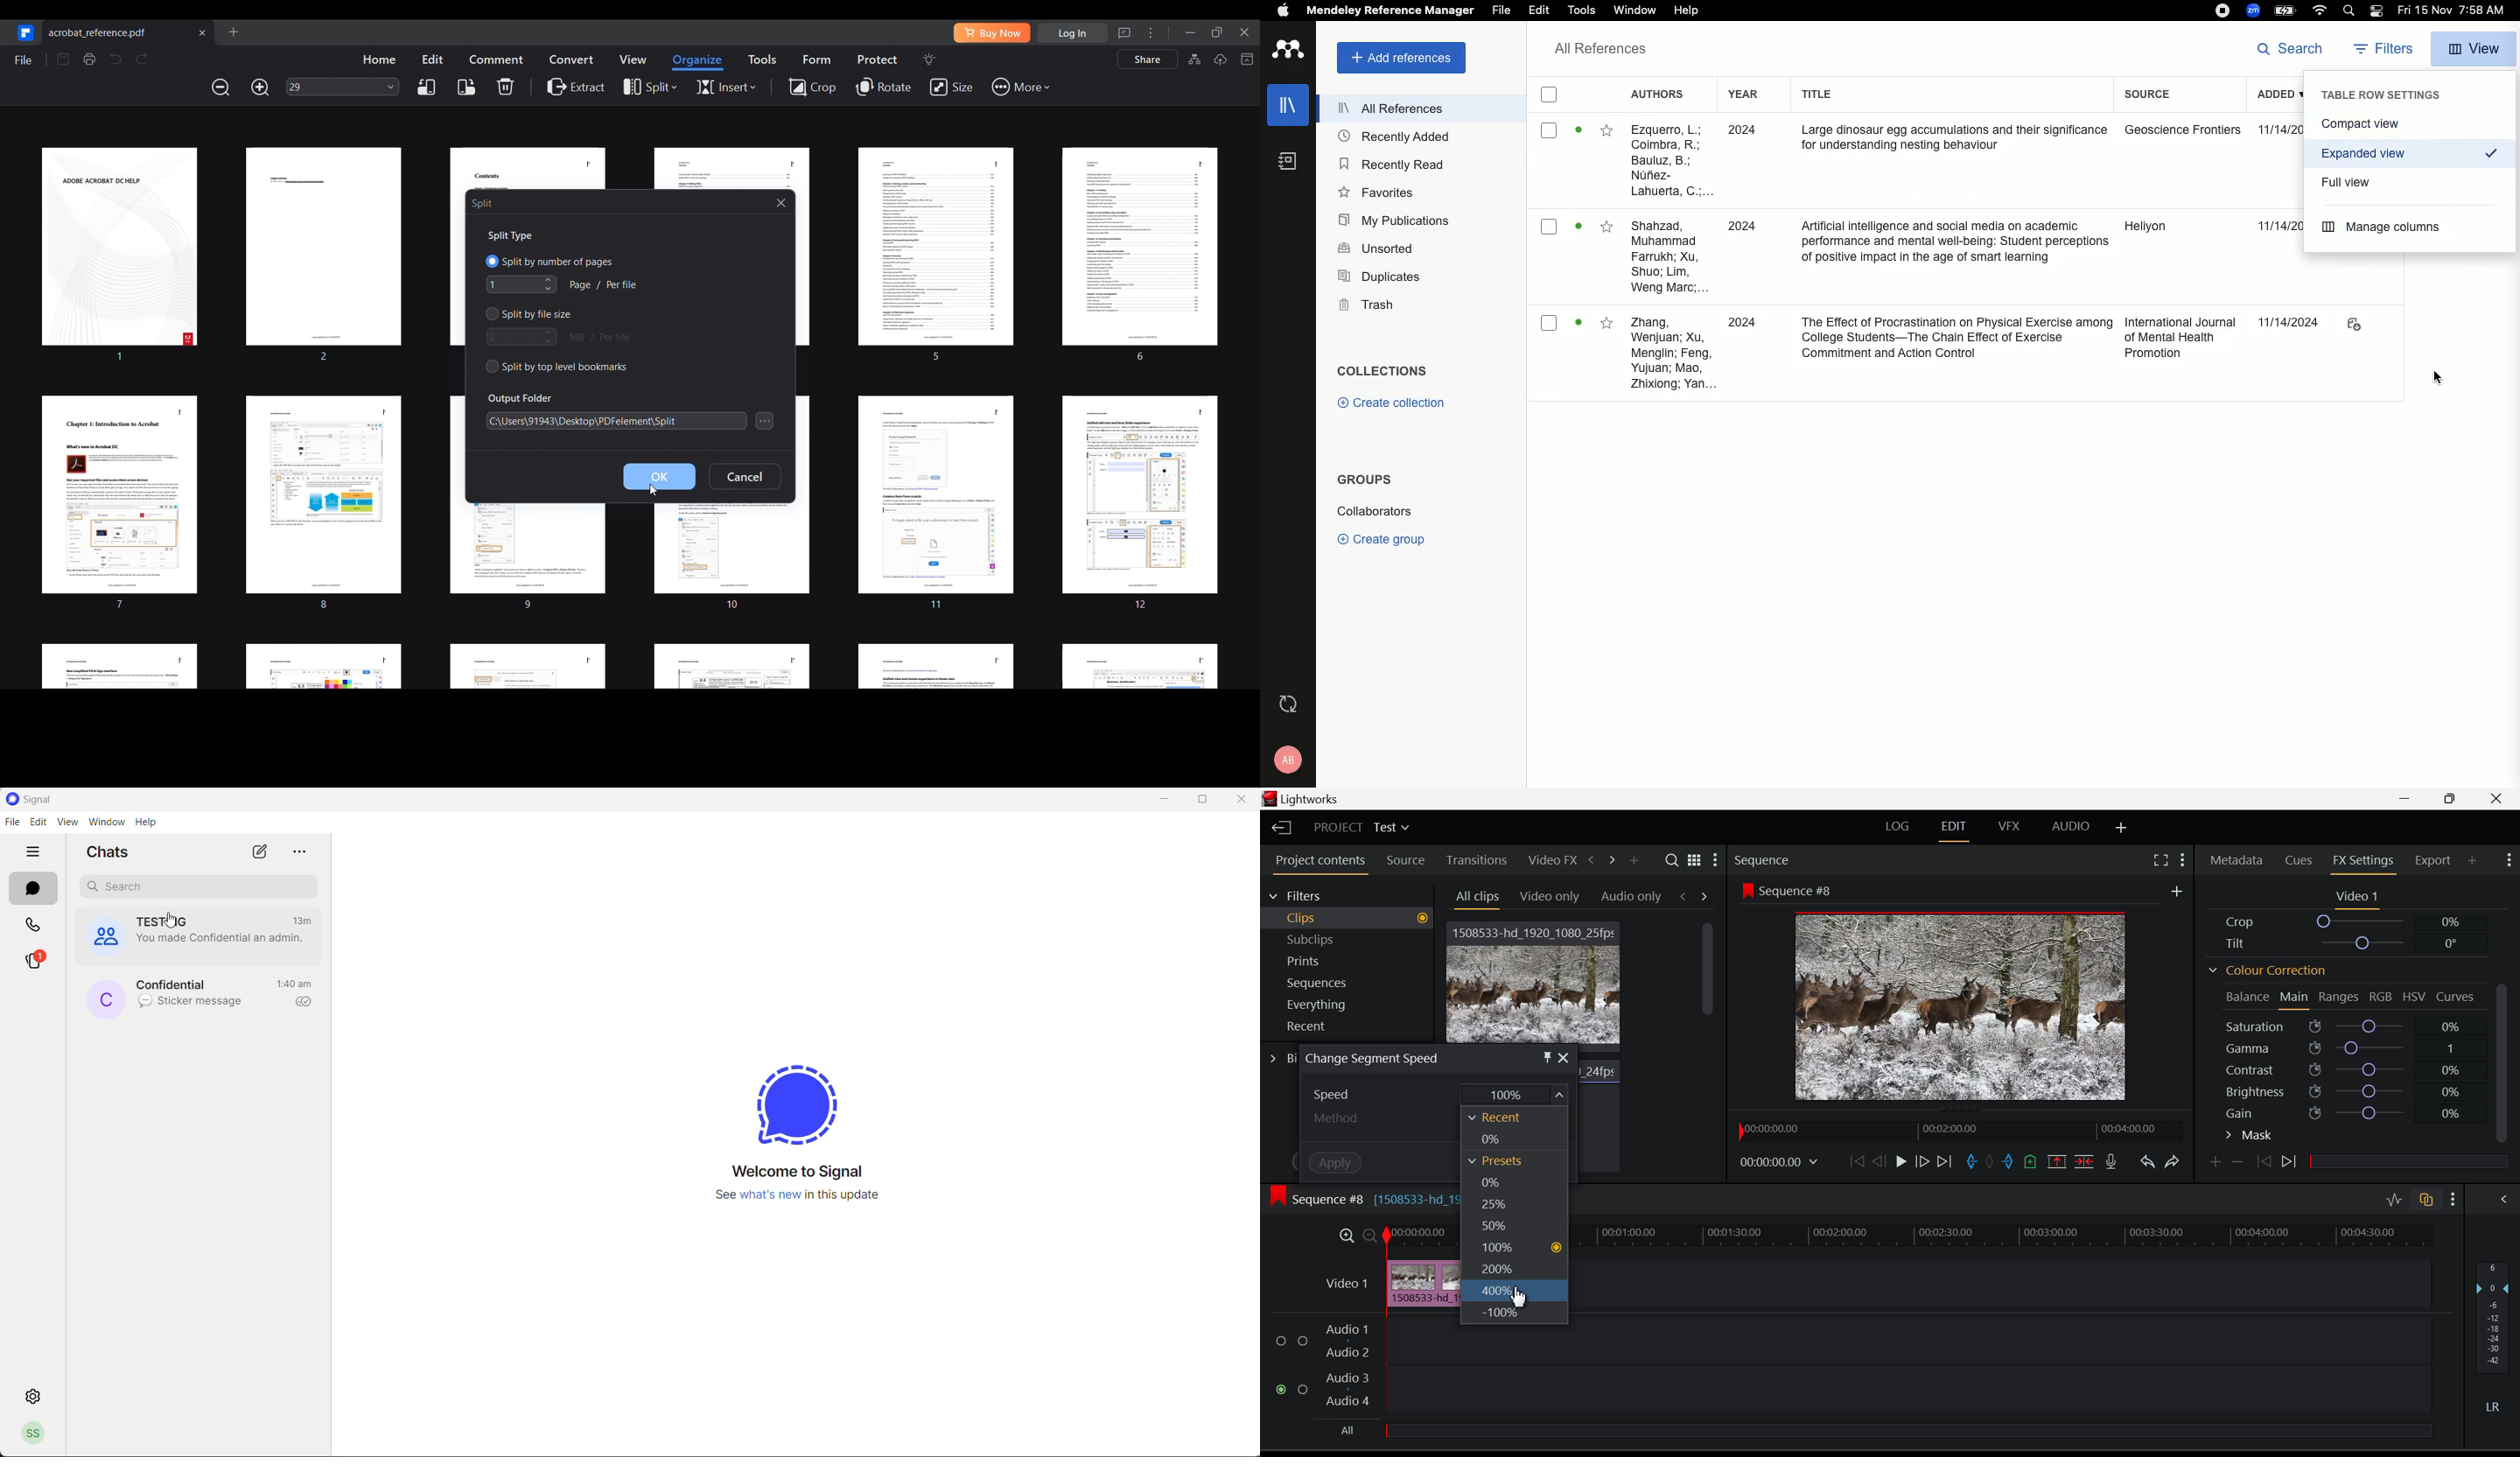  I want to click on 2024, so click(1739, 324).